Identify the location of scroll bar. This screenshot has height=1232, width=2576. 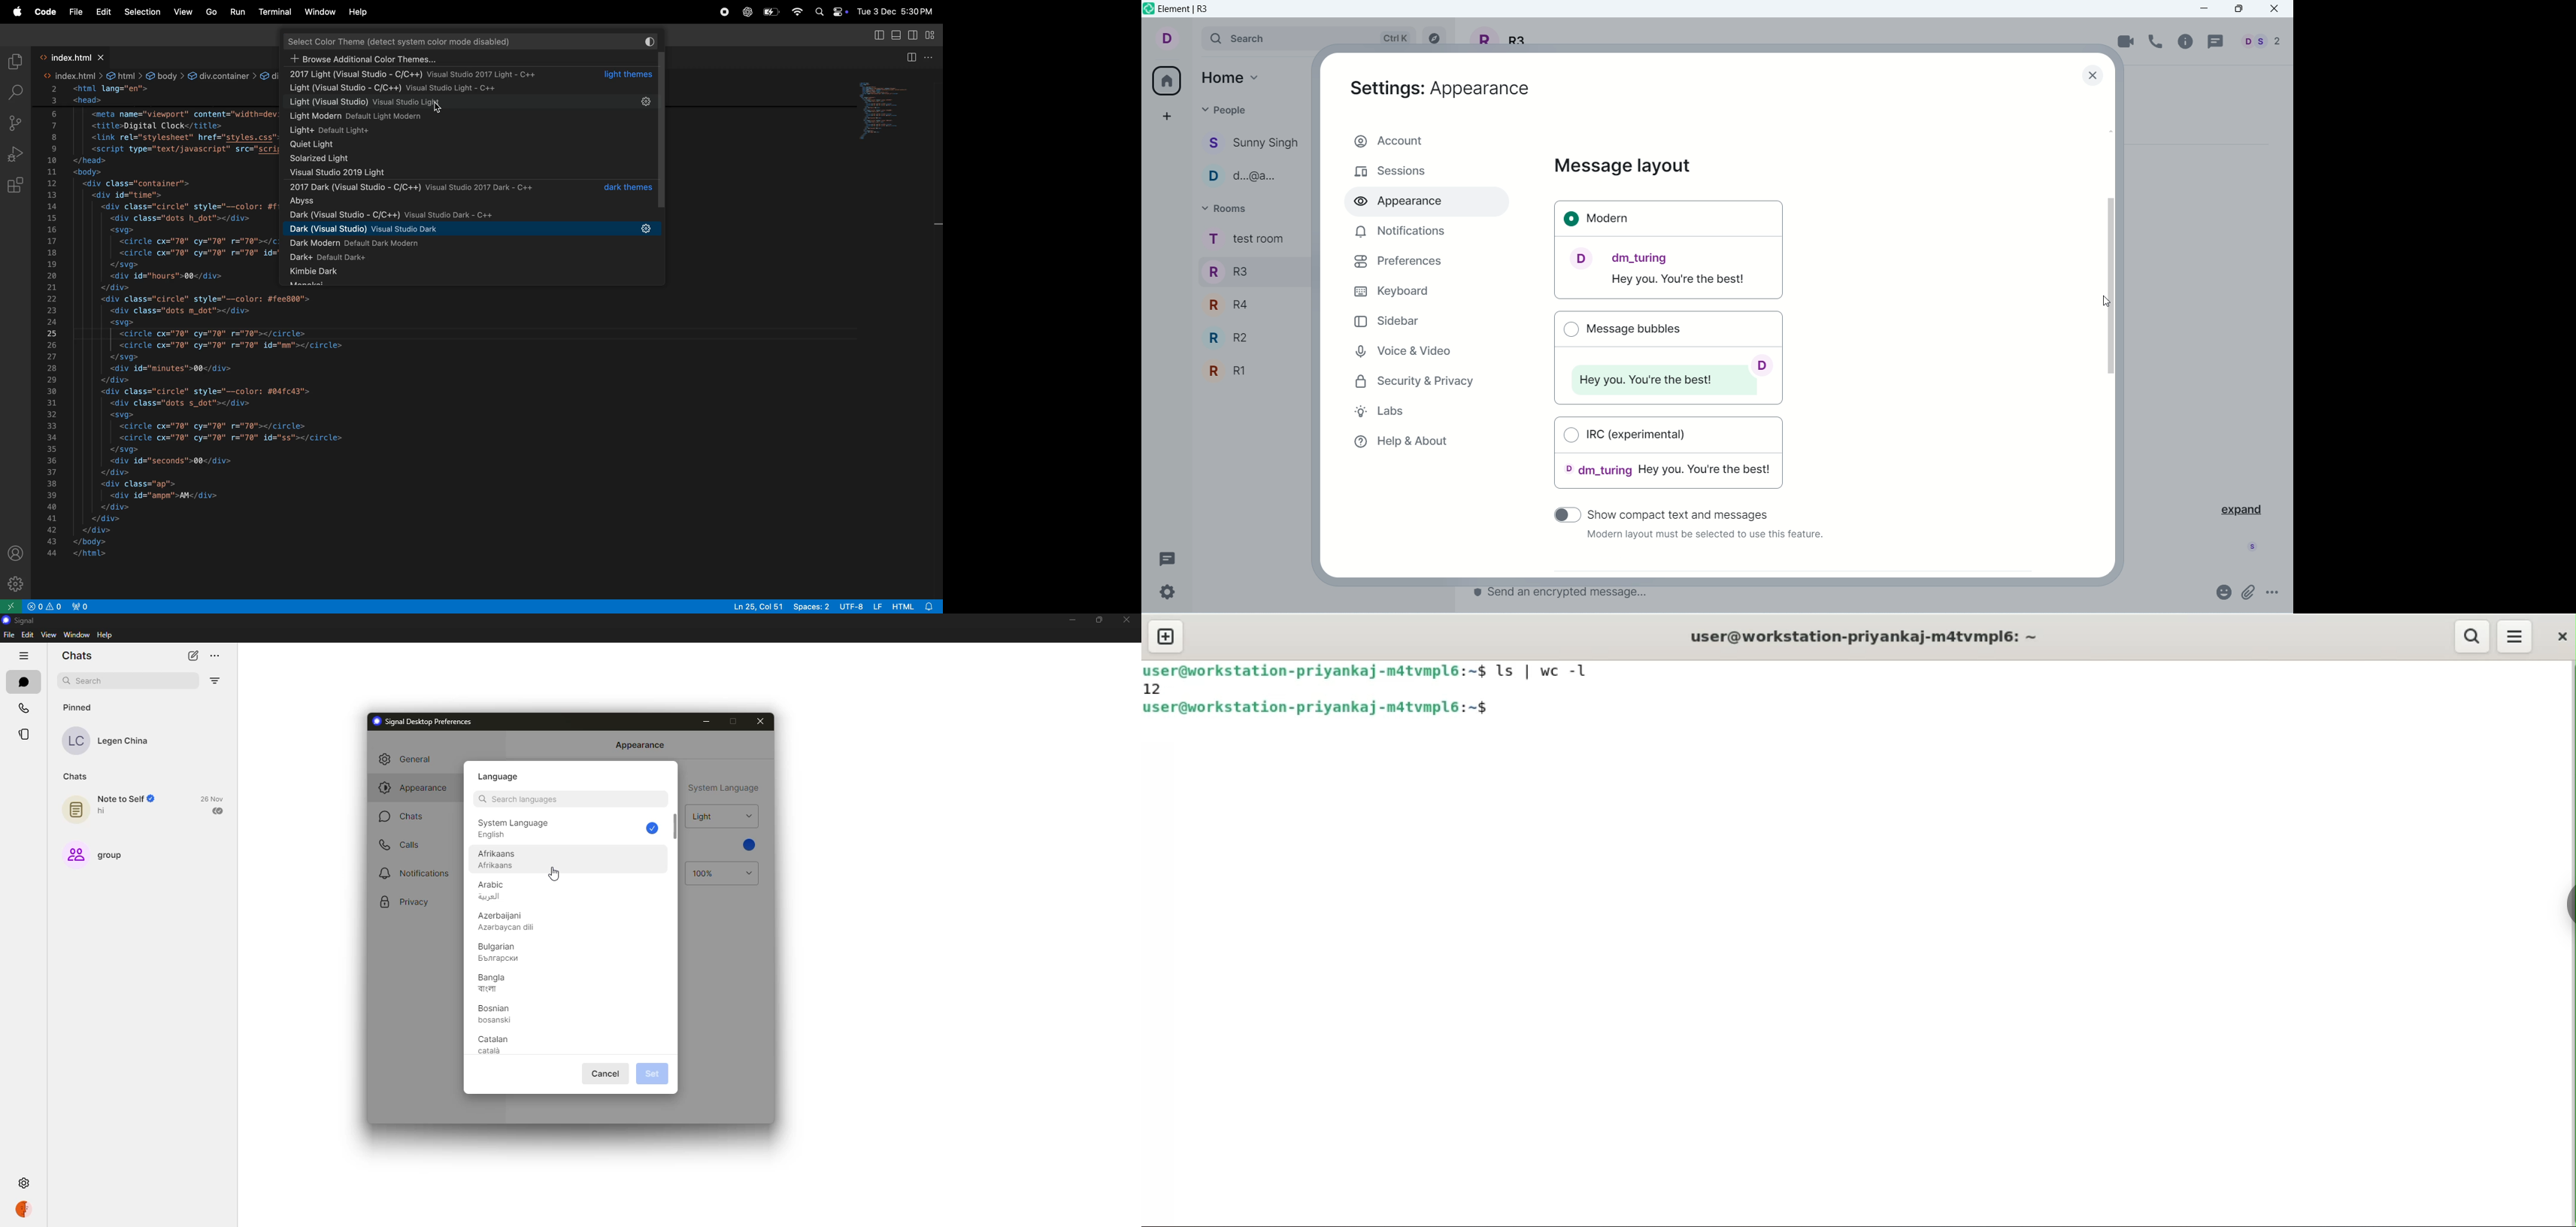
(677, 826).